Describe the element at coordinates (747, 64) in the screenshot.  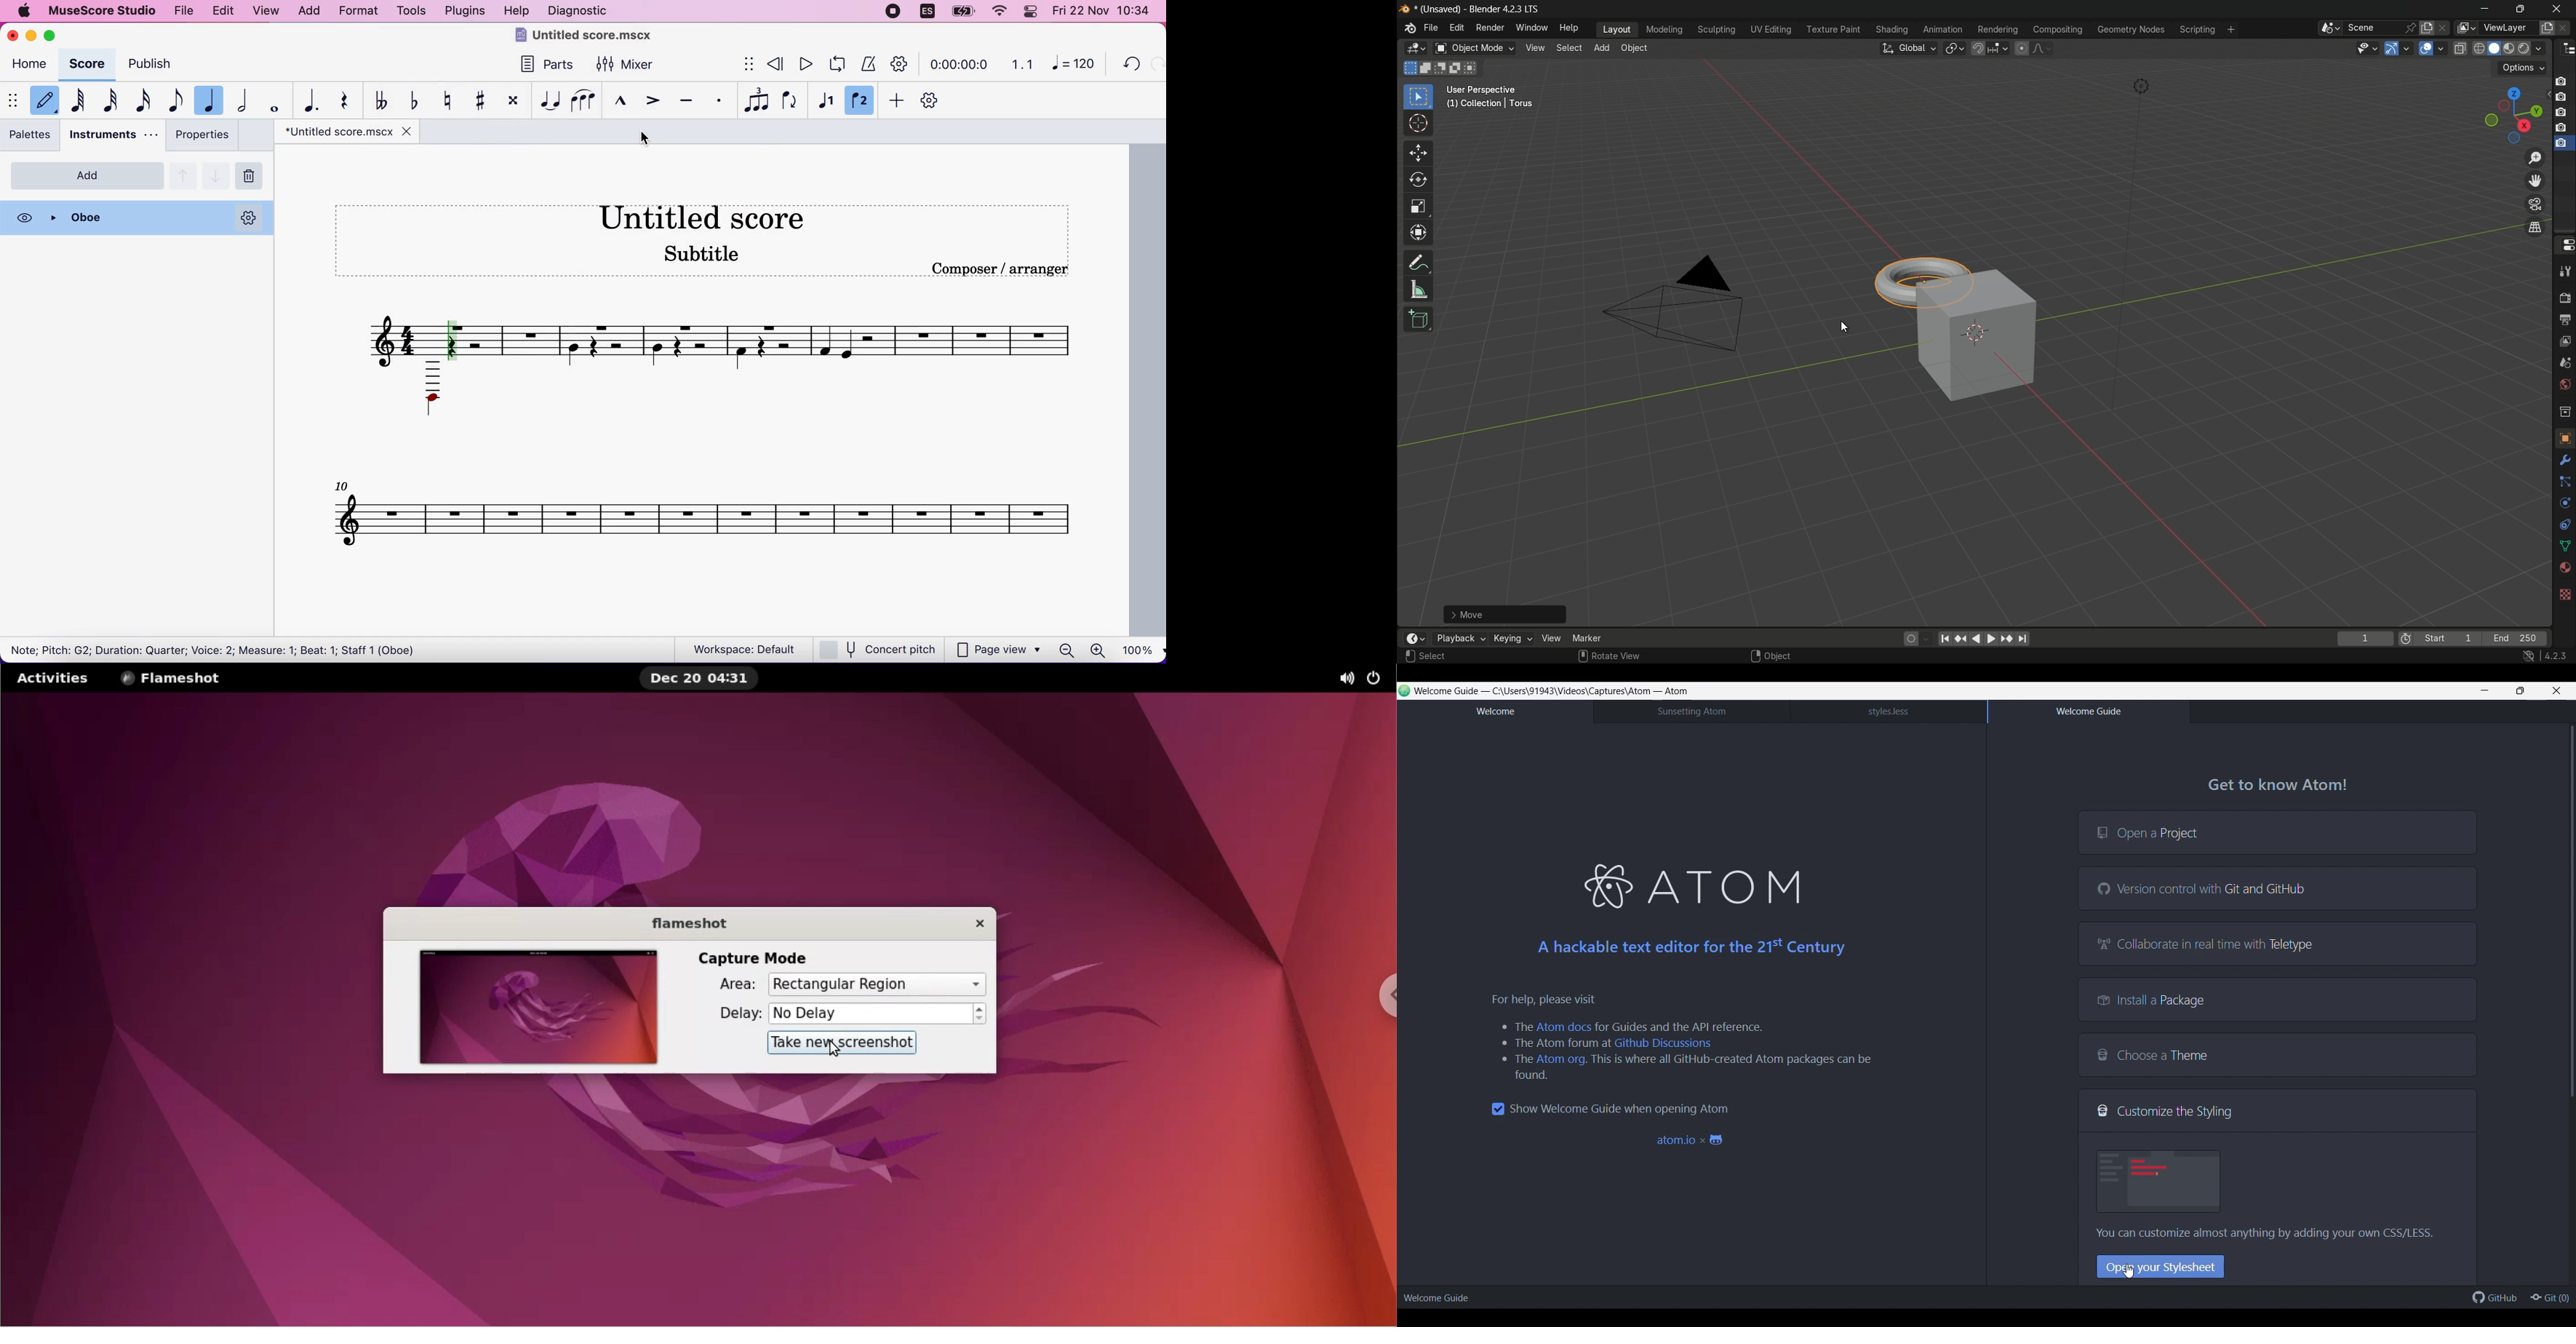
I see `show/hide` at that location.